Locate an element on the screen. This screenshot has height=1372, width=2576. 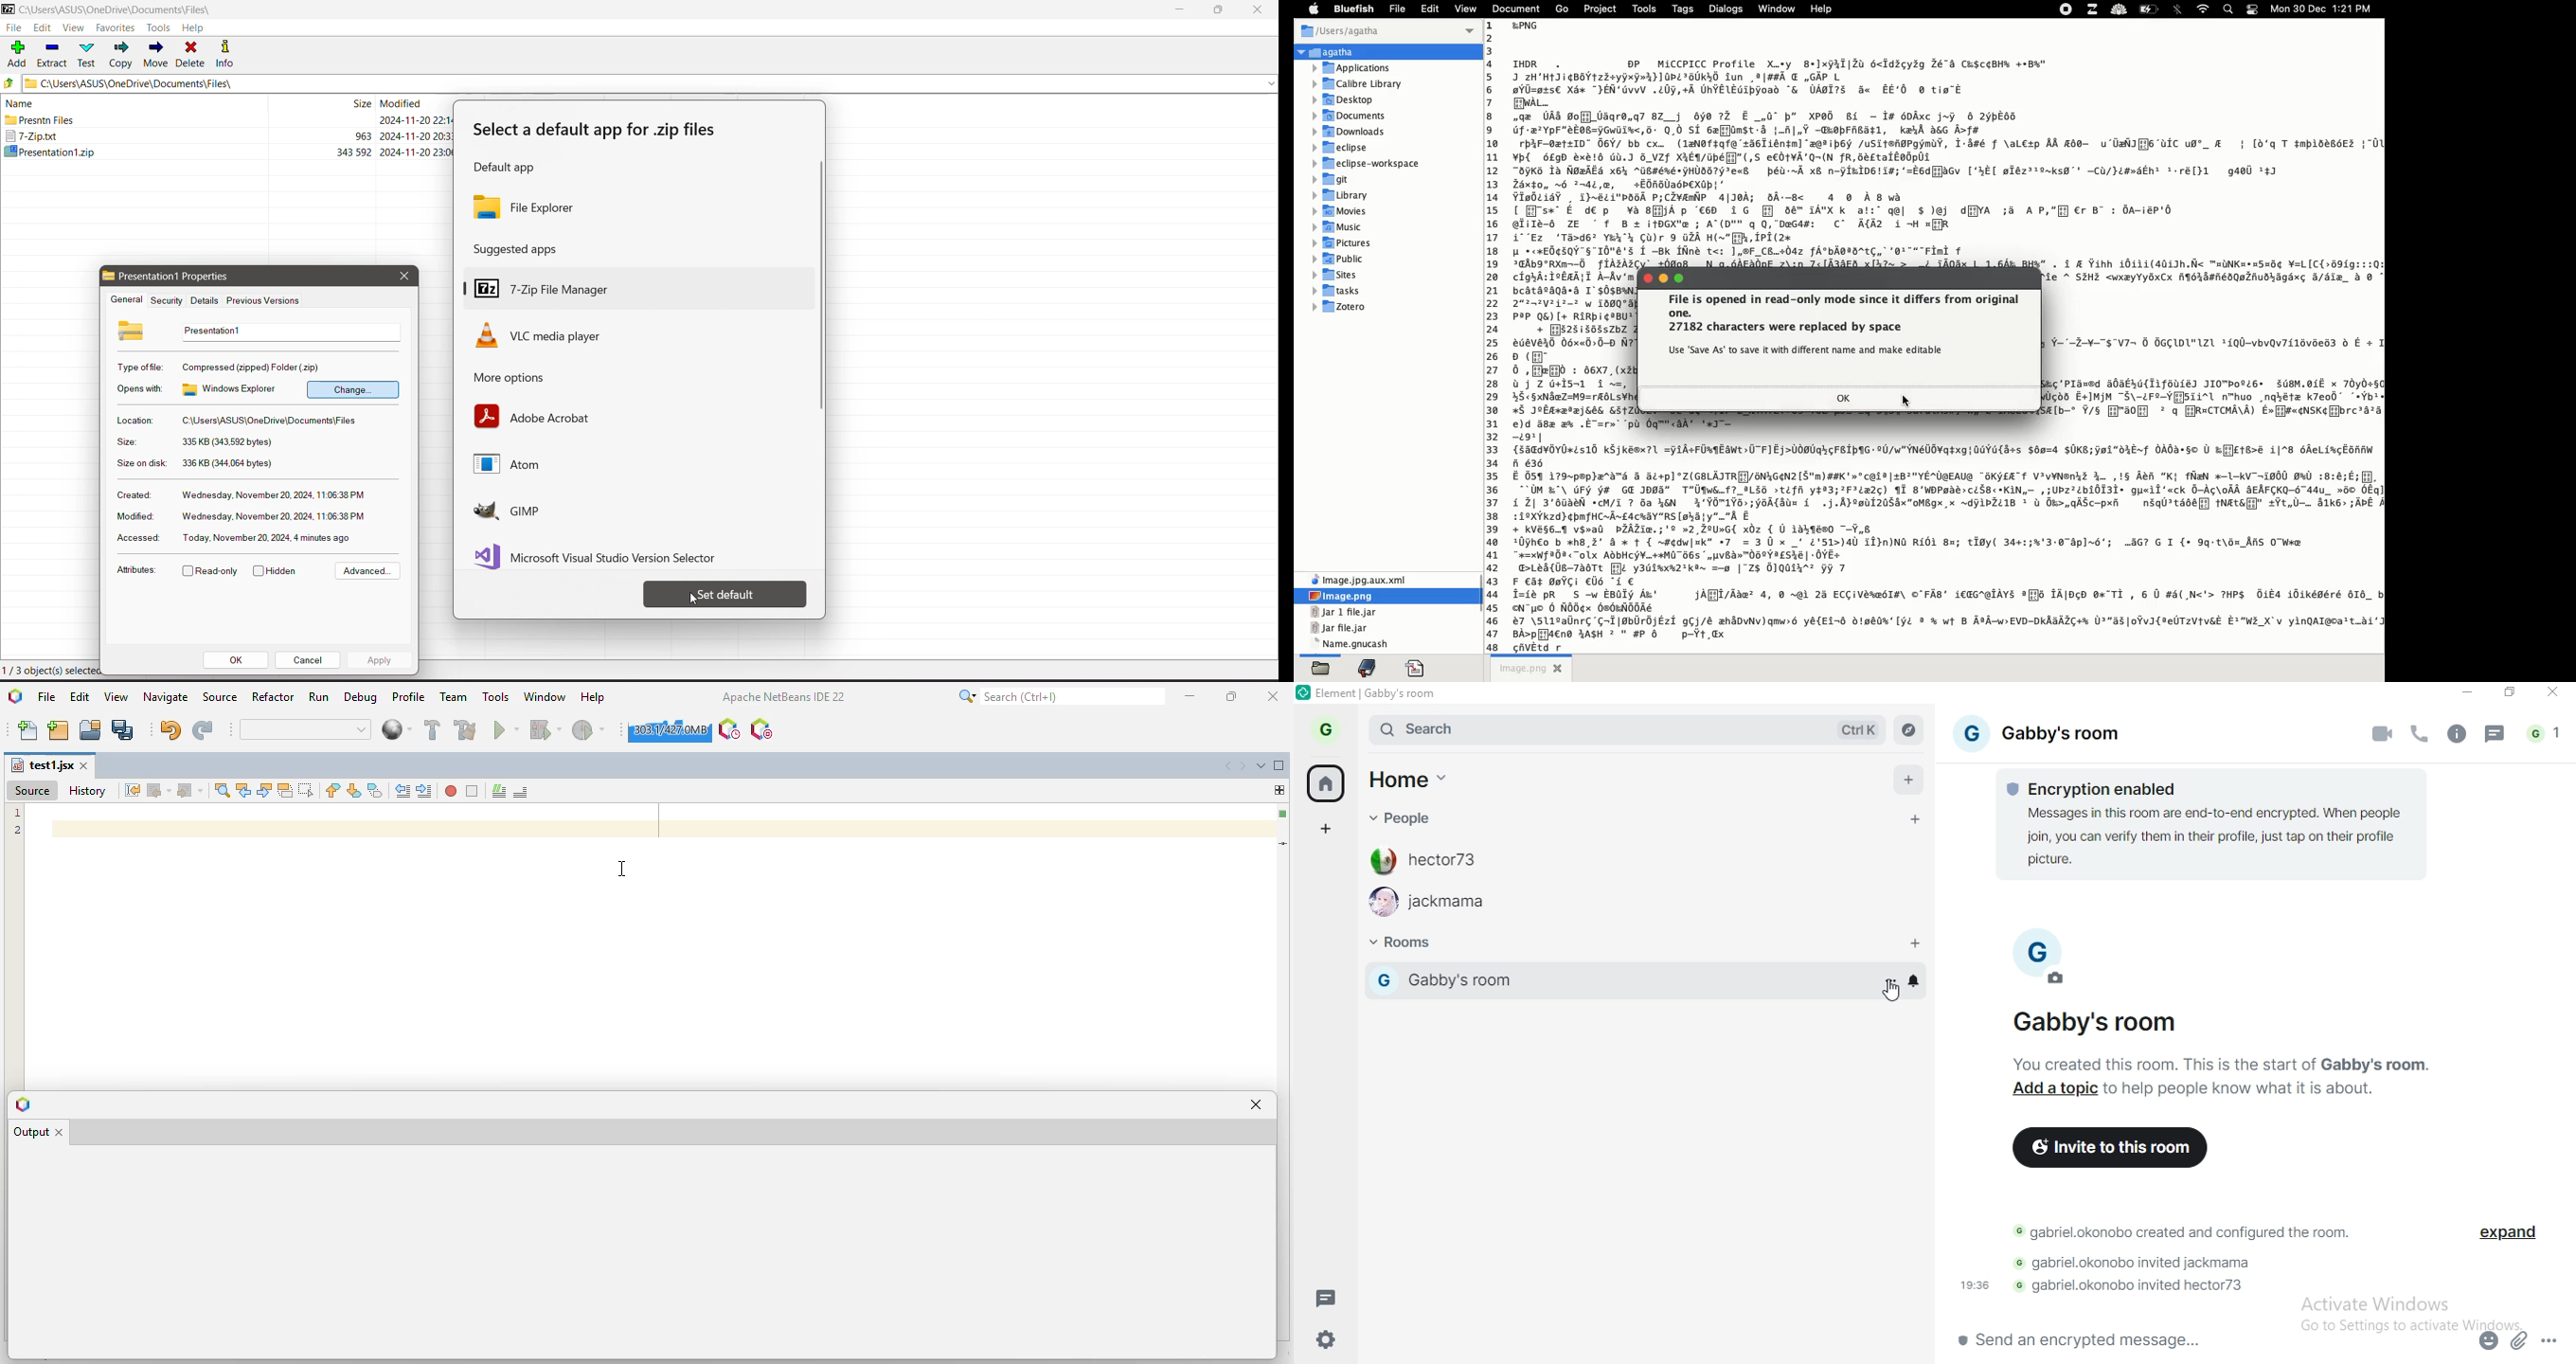
voice call is located at coordinates (2421, 735).